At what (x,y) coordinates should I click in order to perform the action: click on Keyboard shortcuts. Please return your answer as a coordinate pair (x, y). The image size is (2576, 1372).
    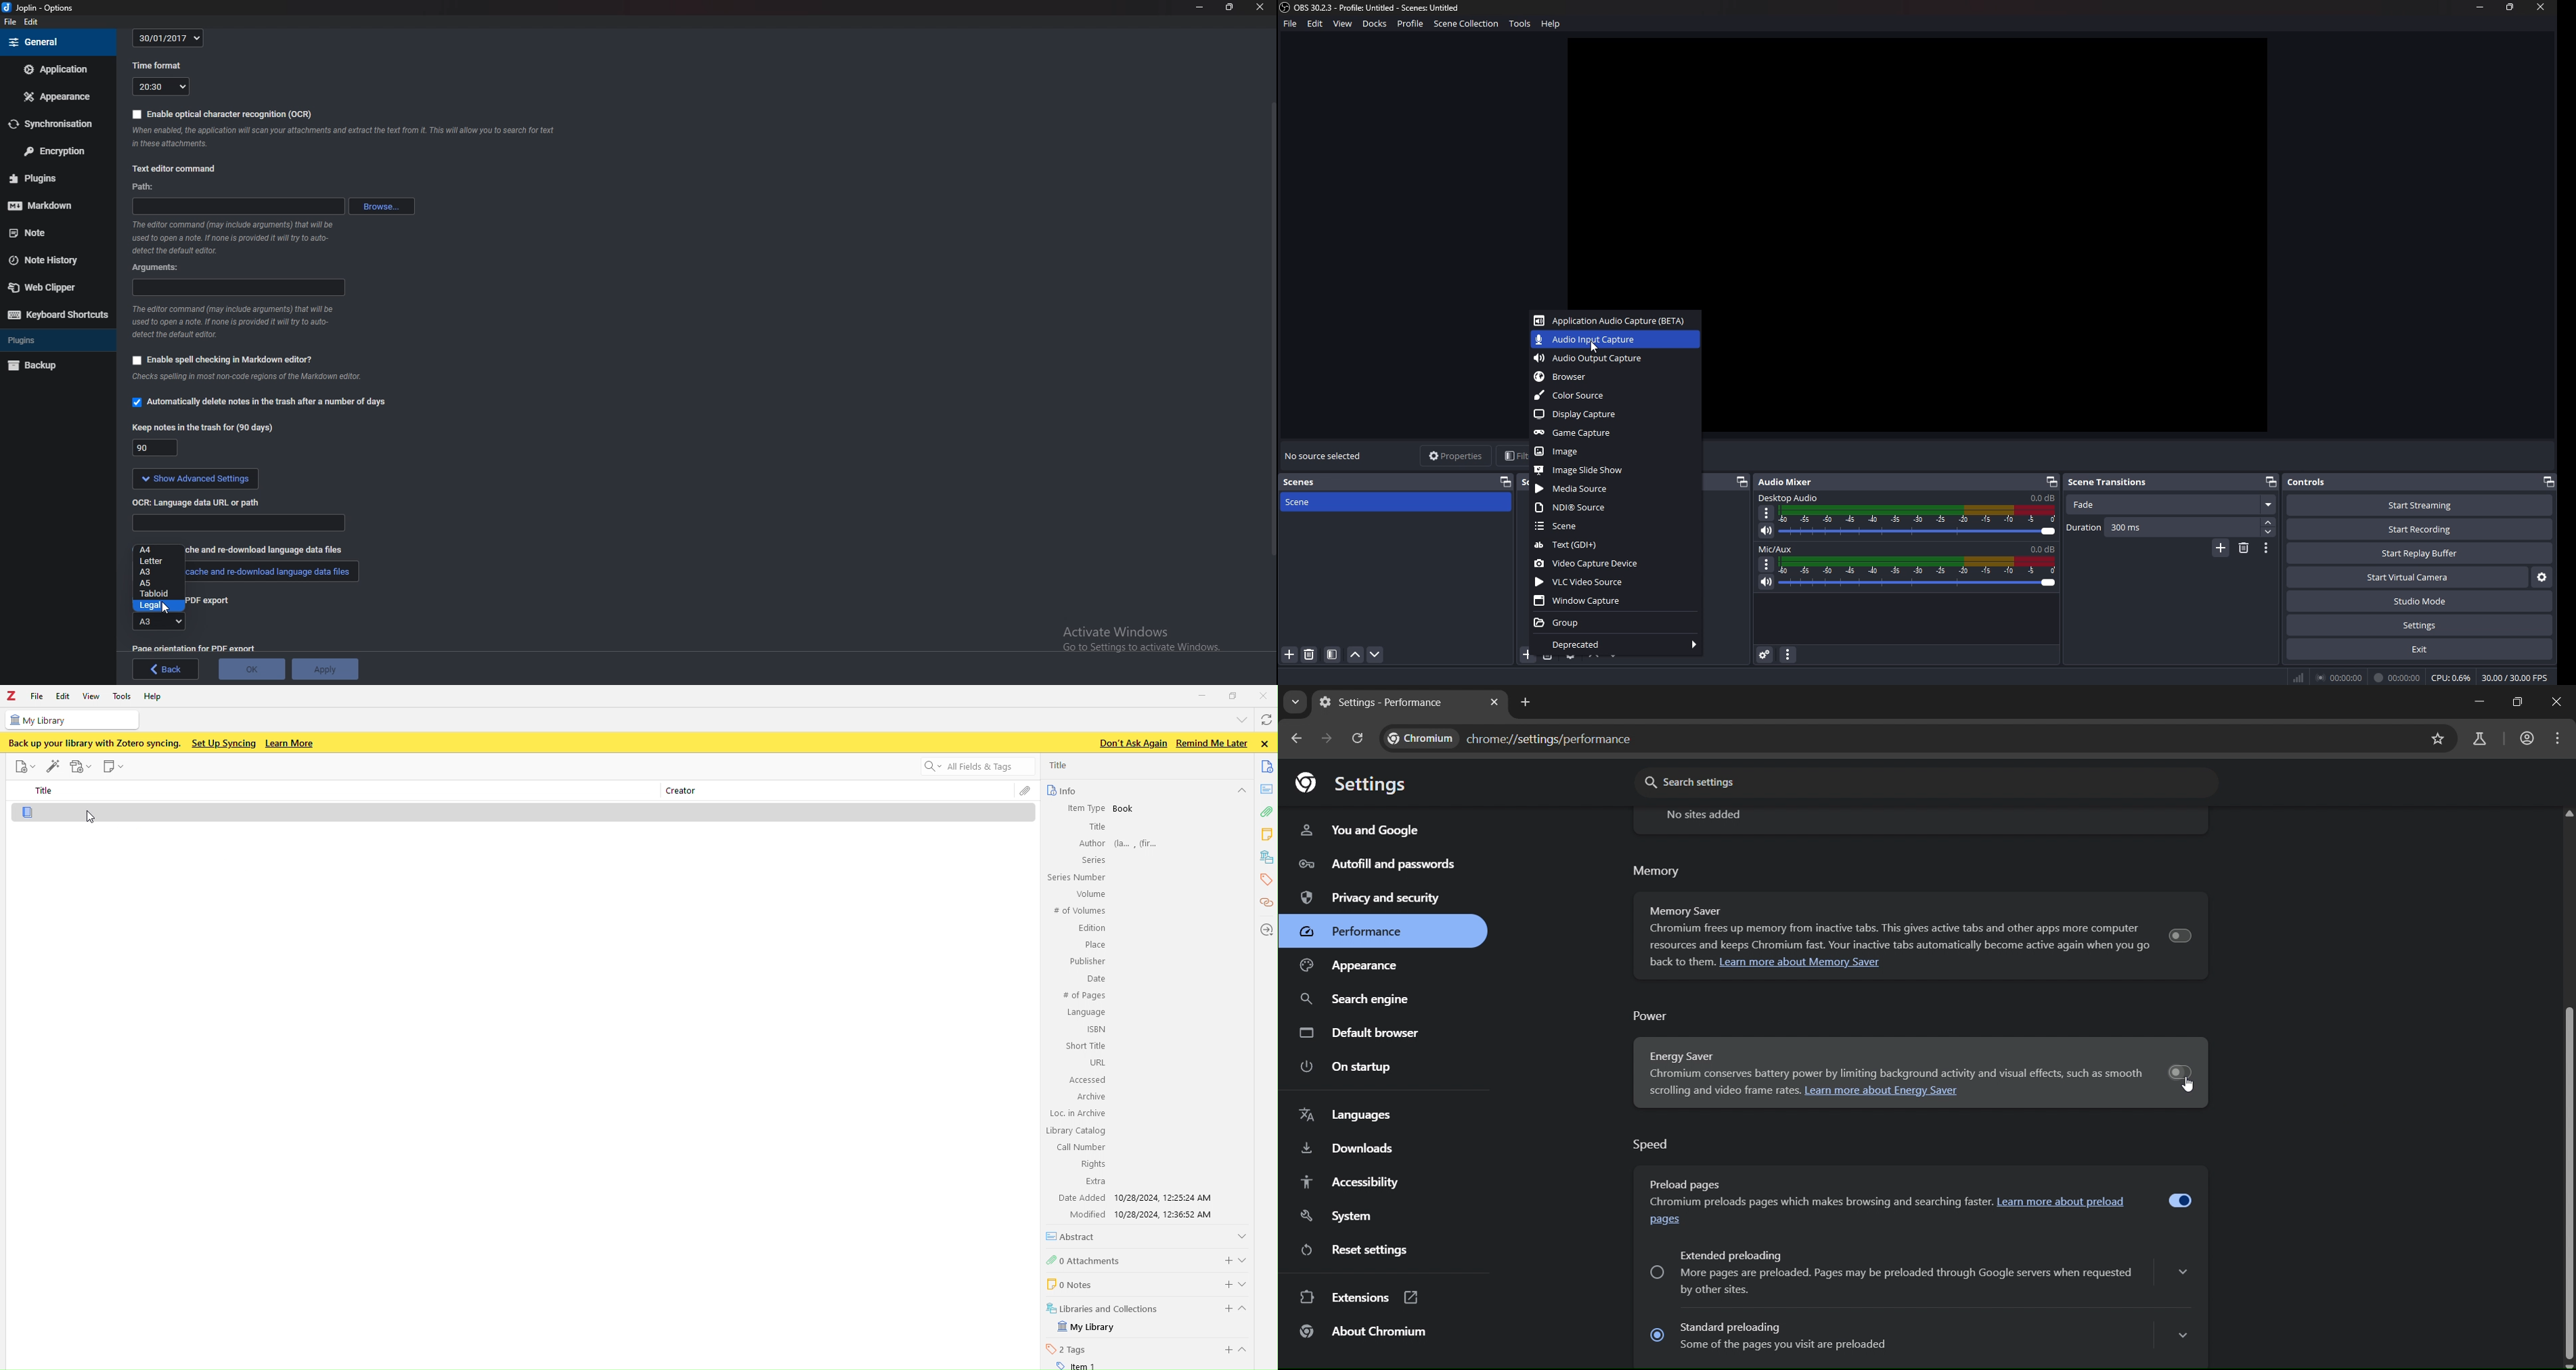
    Looking at the image, I should click on (57, 316).